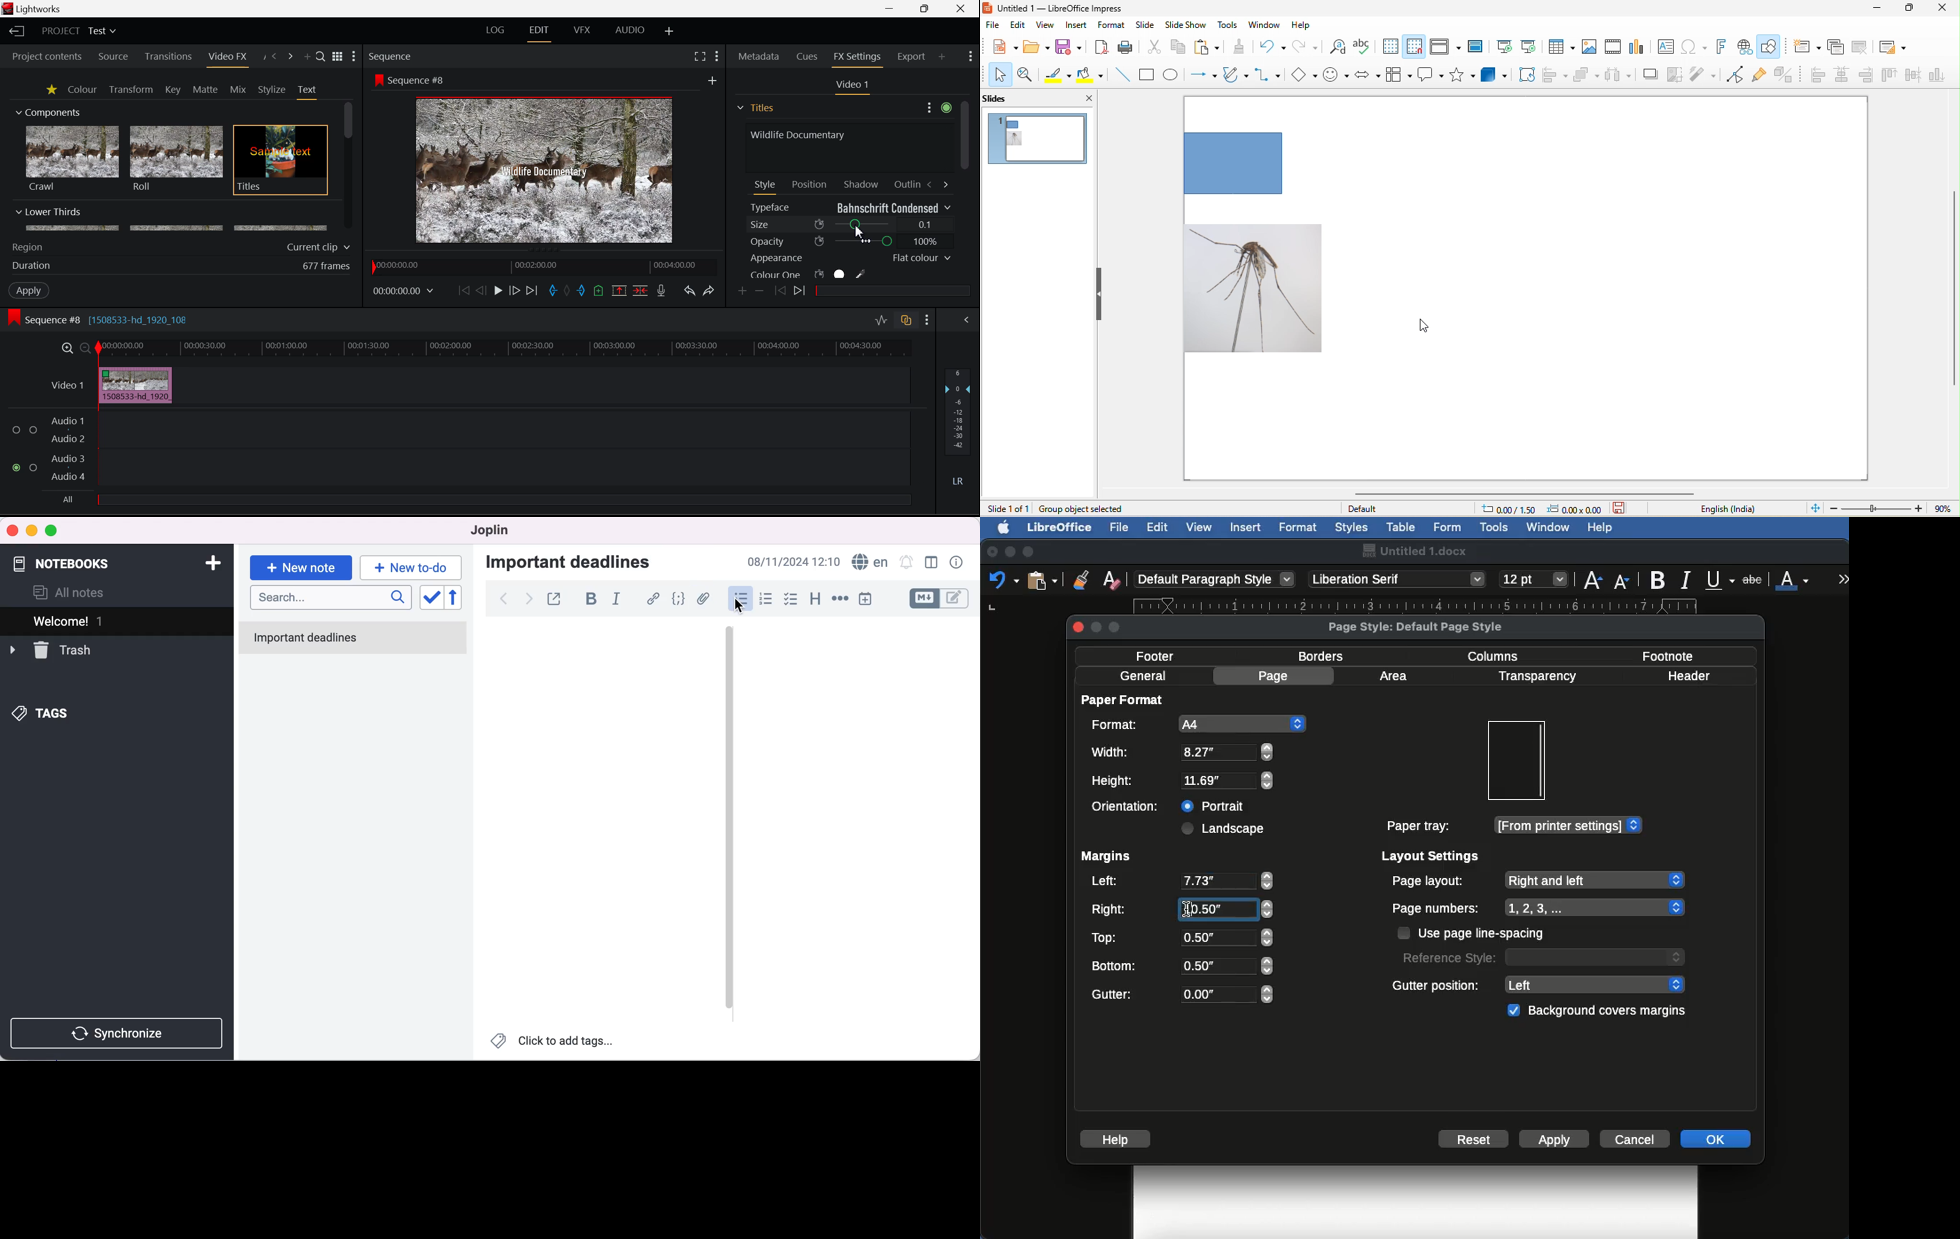 The image size is (1960, 1260). What do you see at coordinates (1268, 76) in the screenshot?
I see `connectors` at bounding box center [1268, 76].